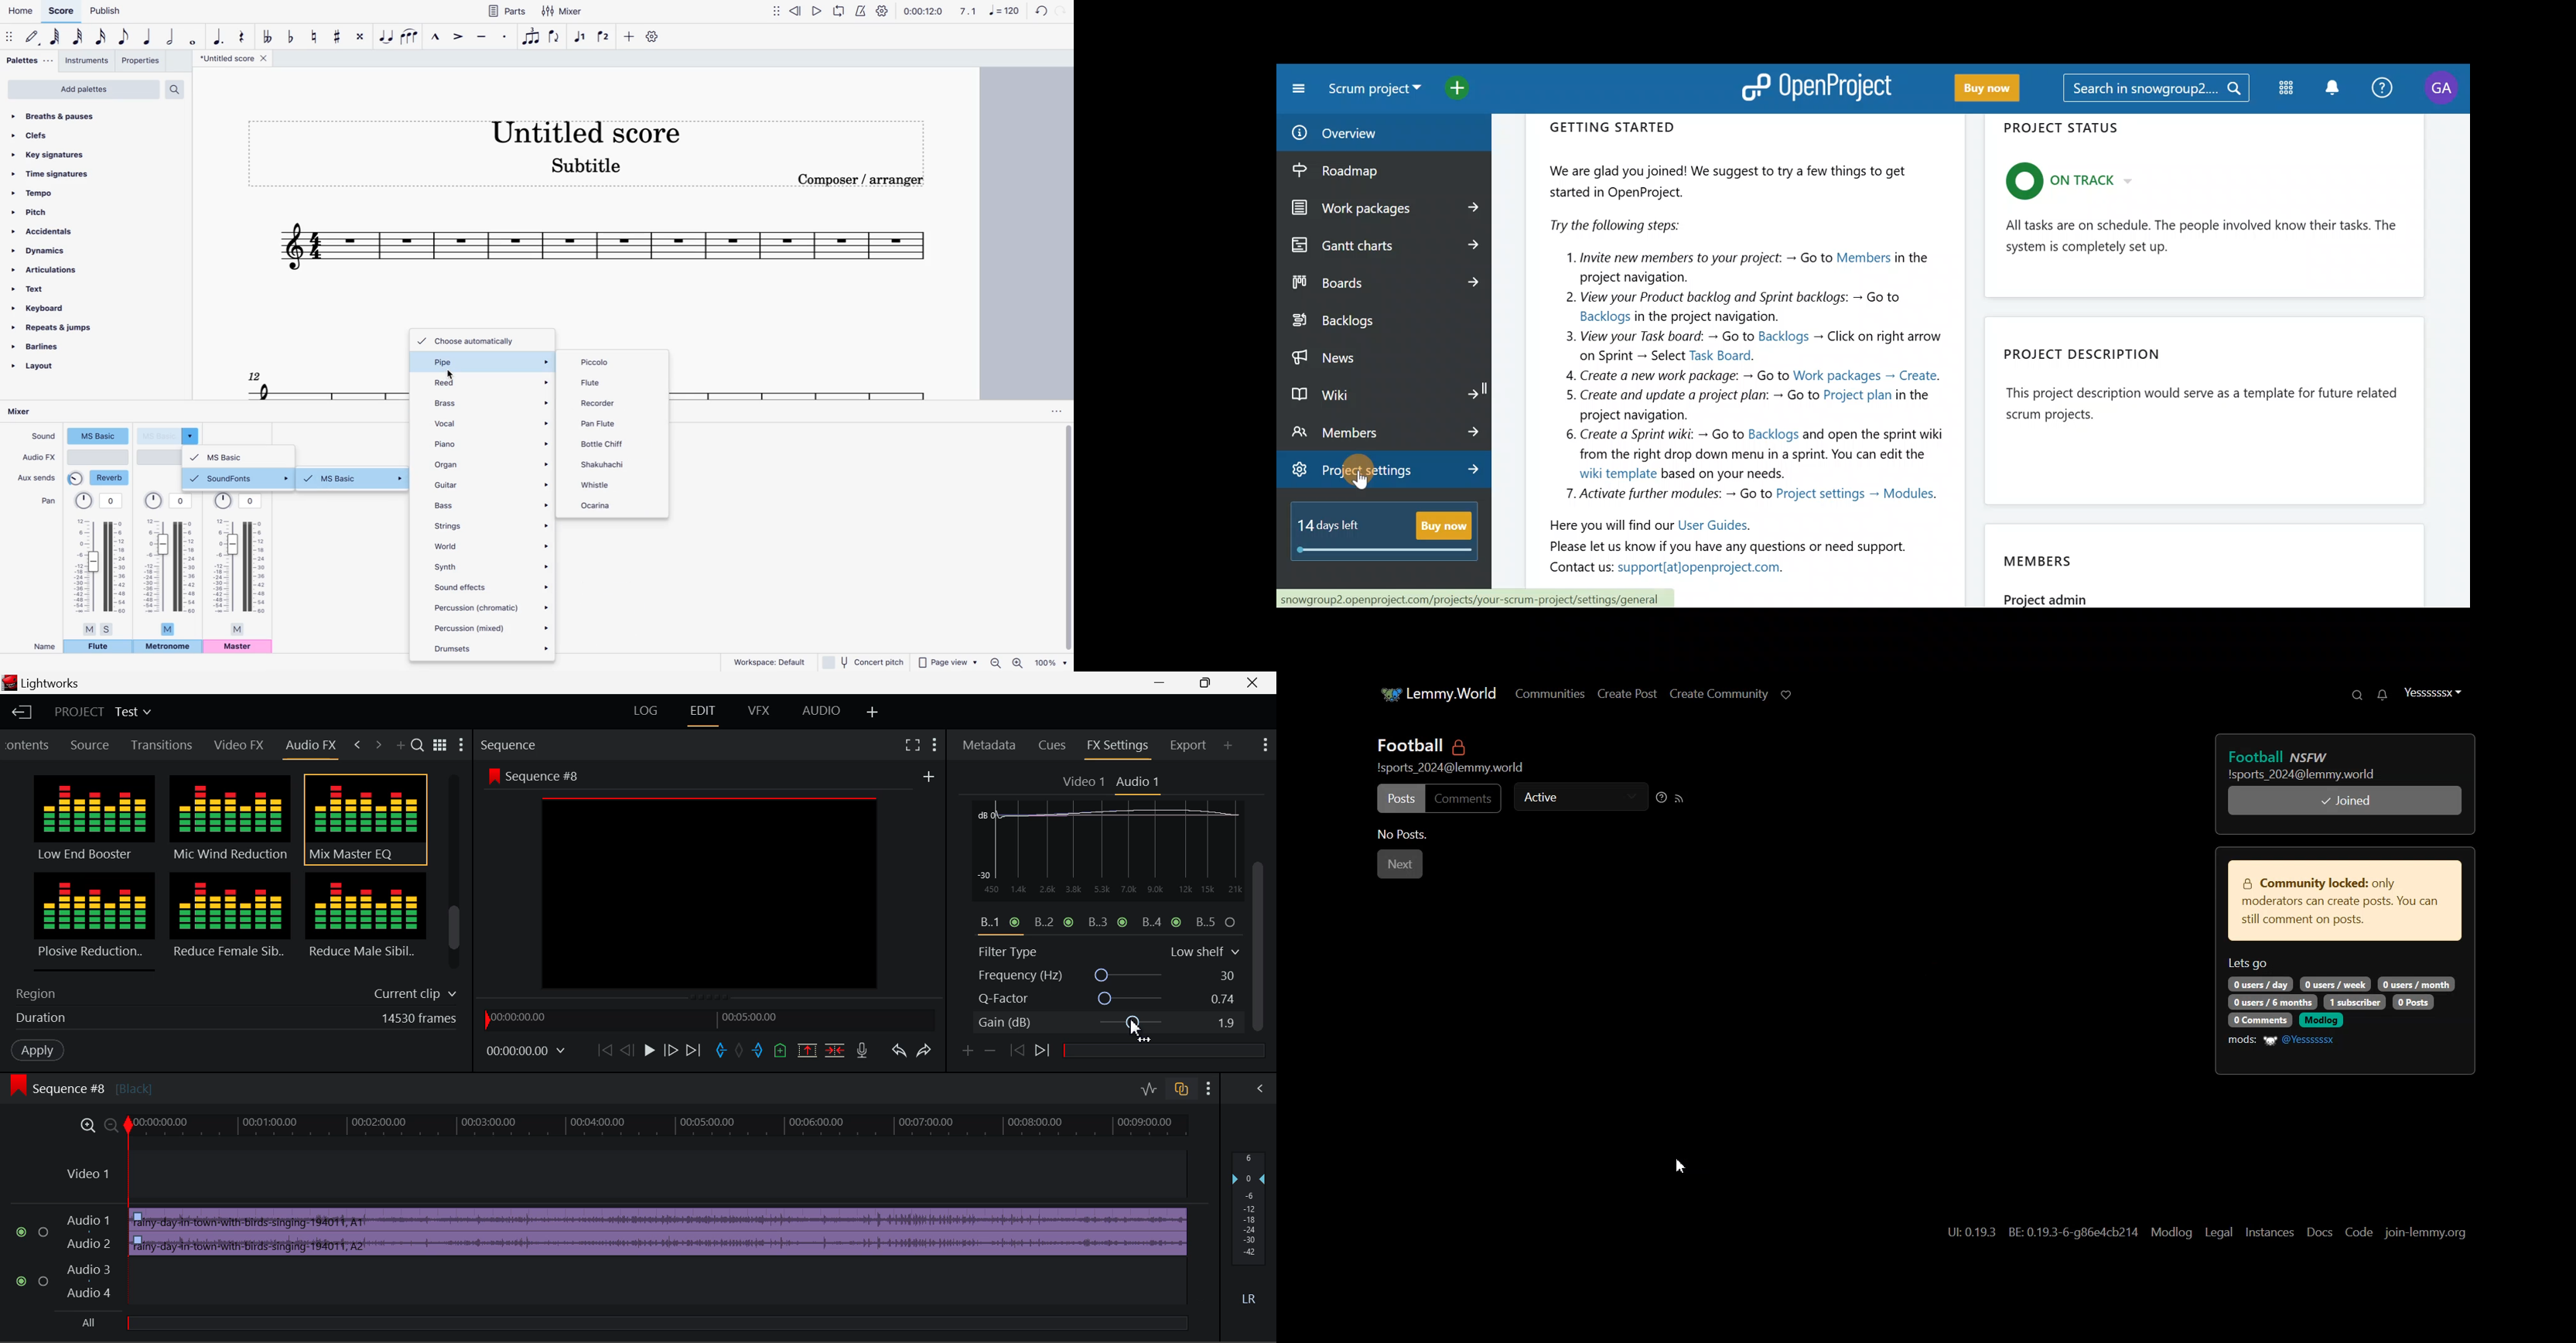 The height and width of the screenshot is (1344, 2576). I want to click on score title, so click(586, 128).